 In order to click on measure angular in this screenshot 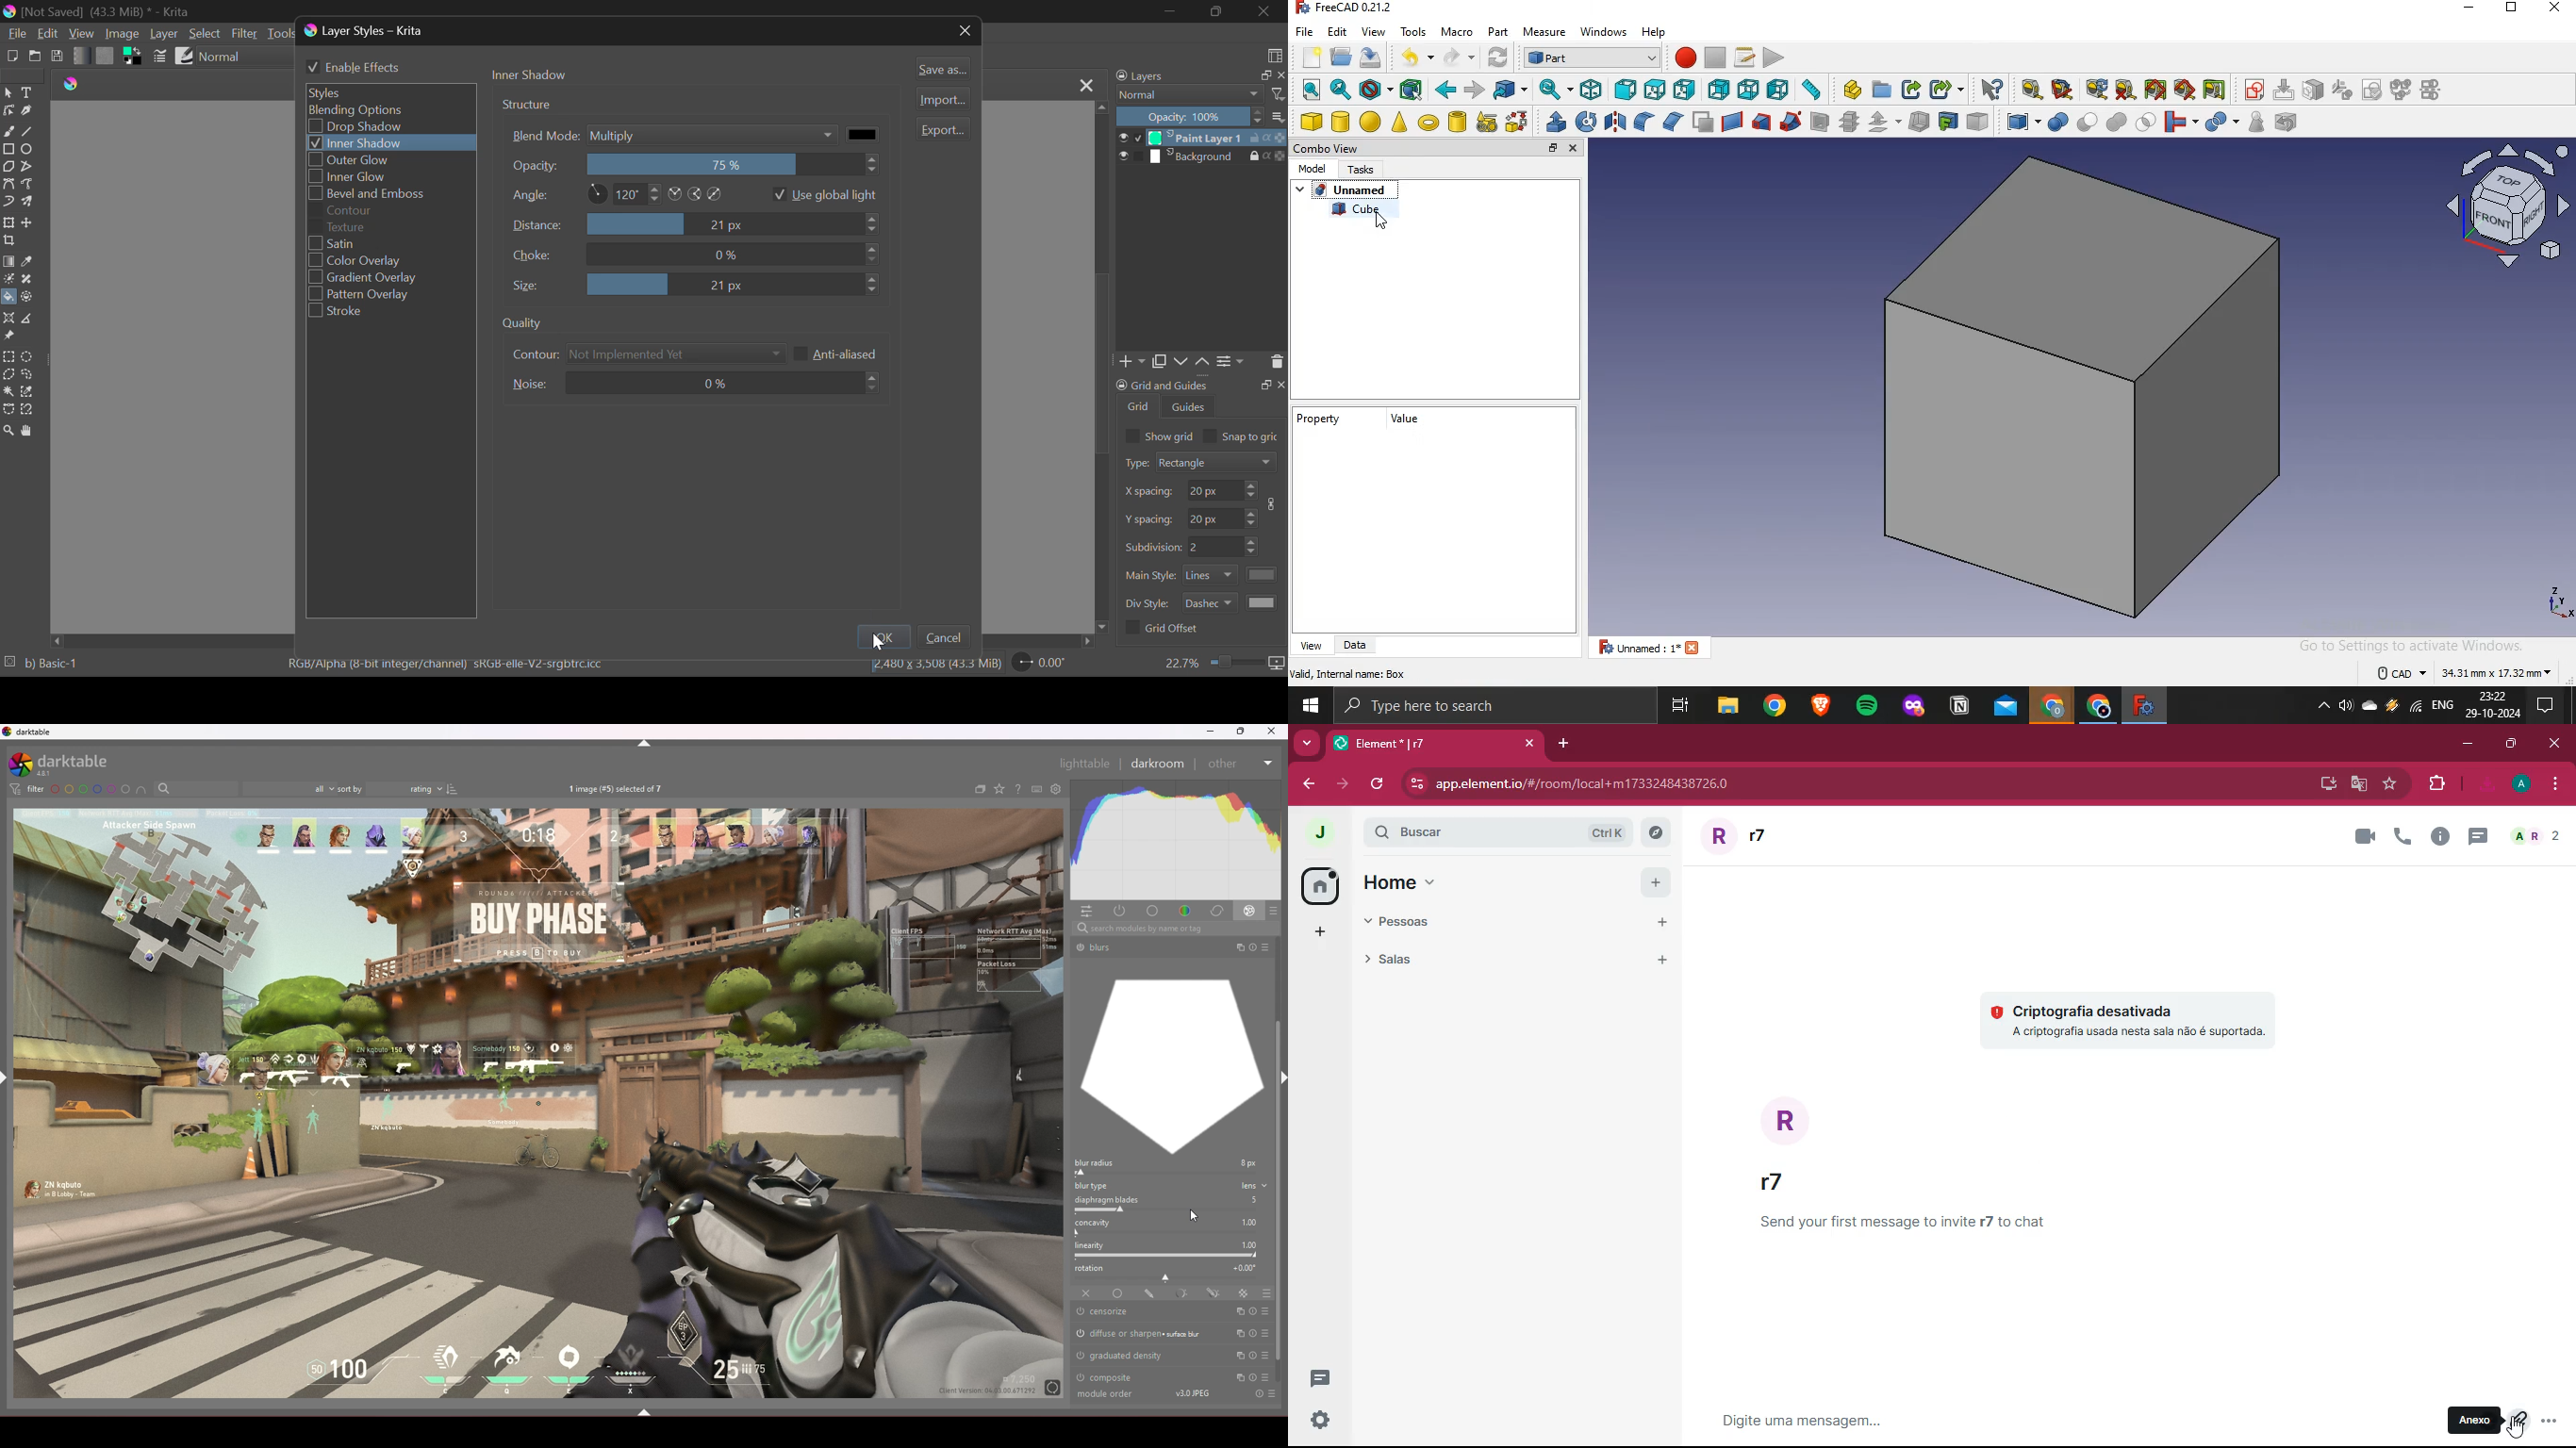, I will do `click(2063, 90)`.